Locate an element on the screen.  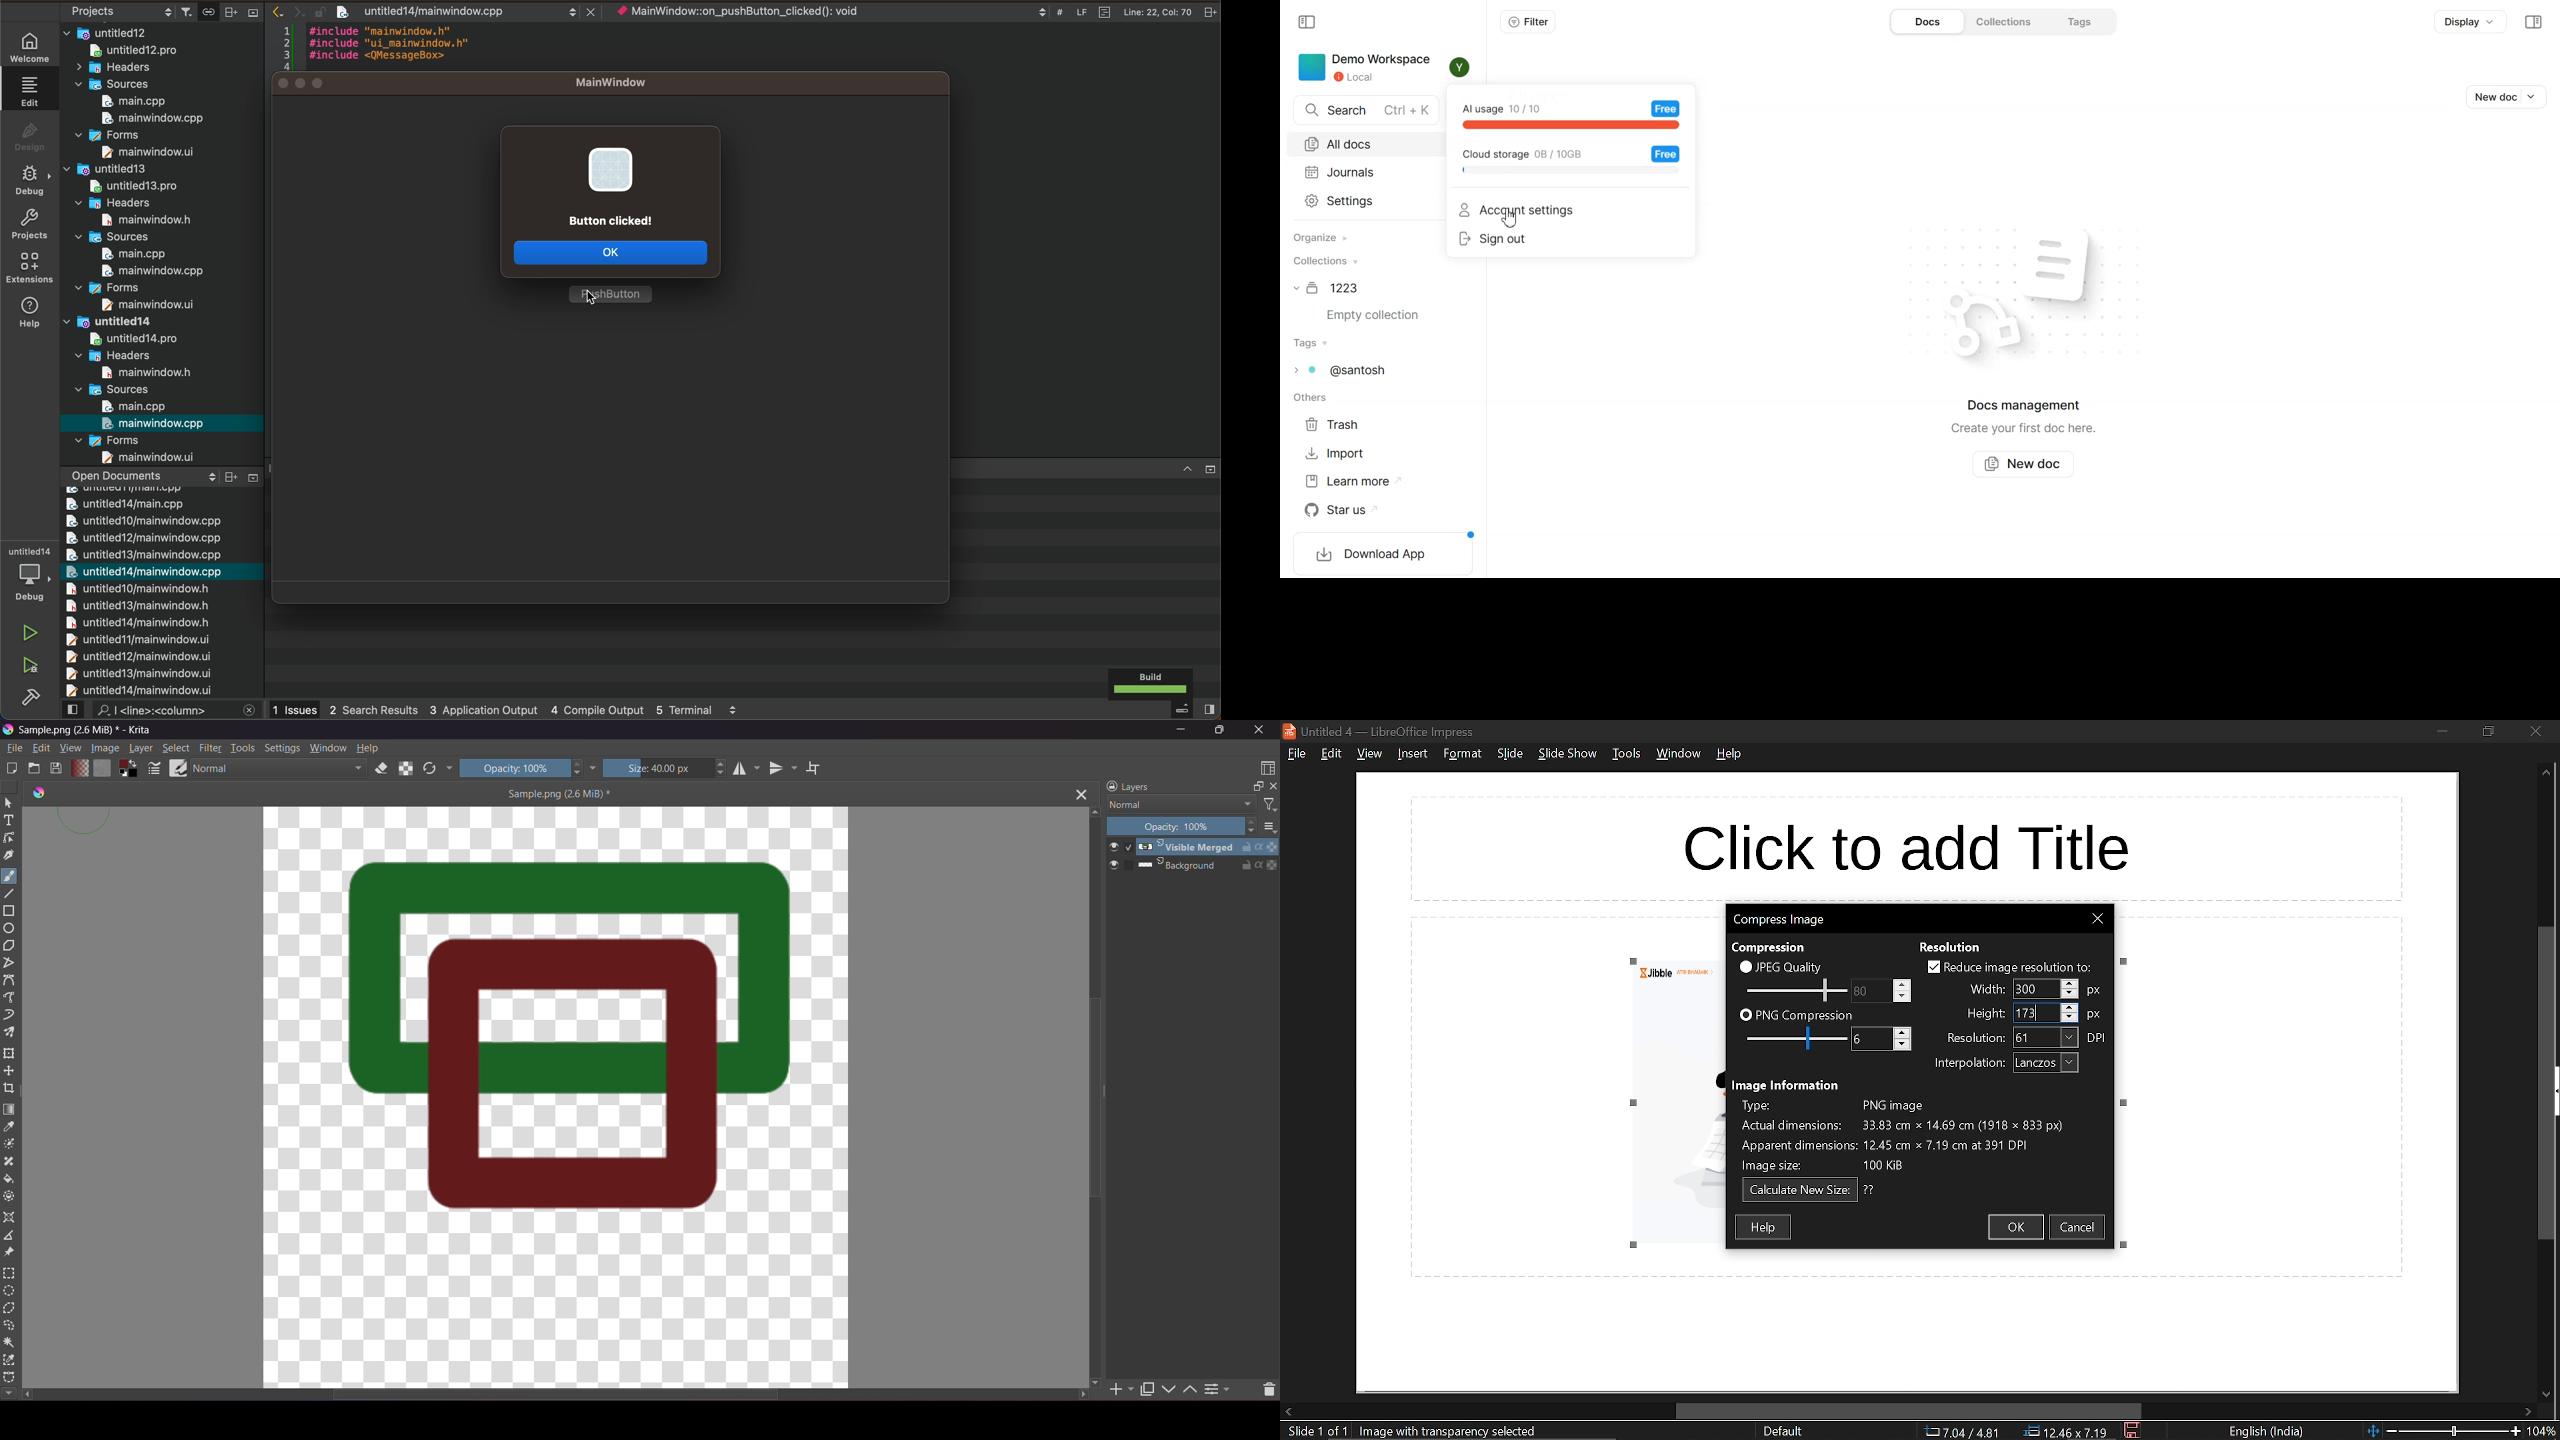
logs is located at coordinates (506, 710).